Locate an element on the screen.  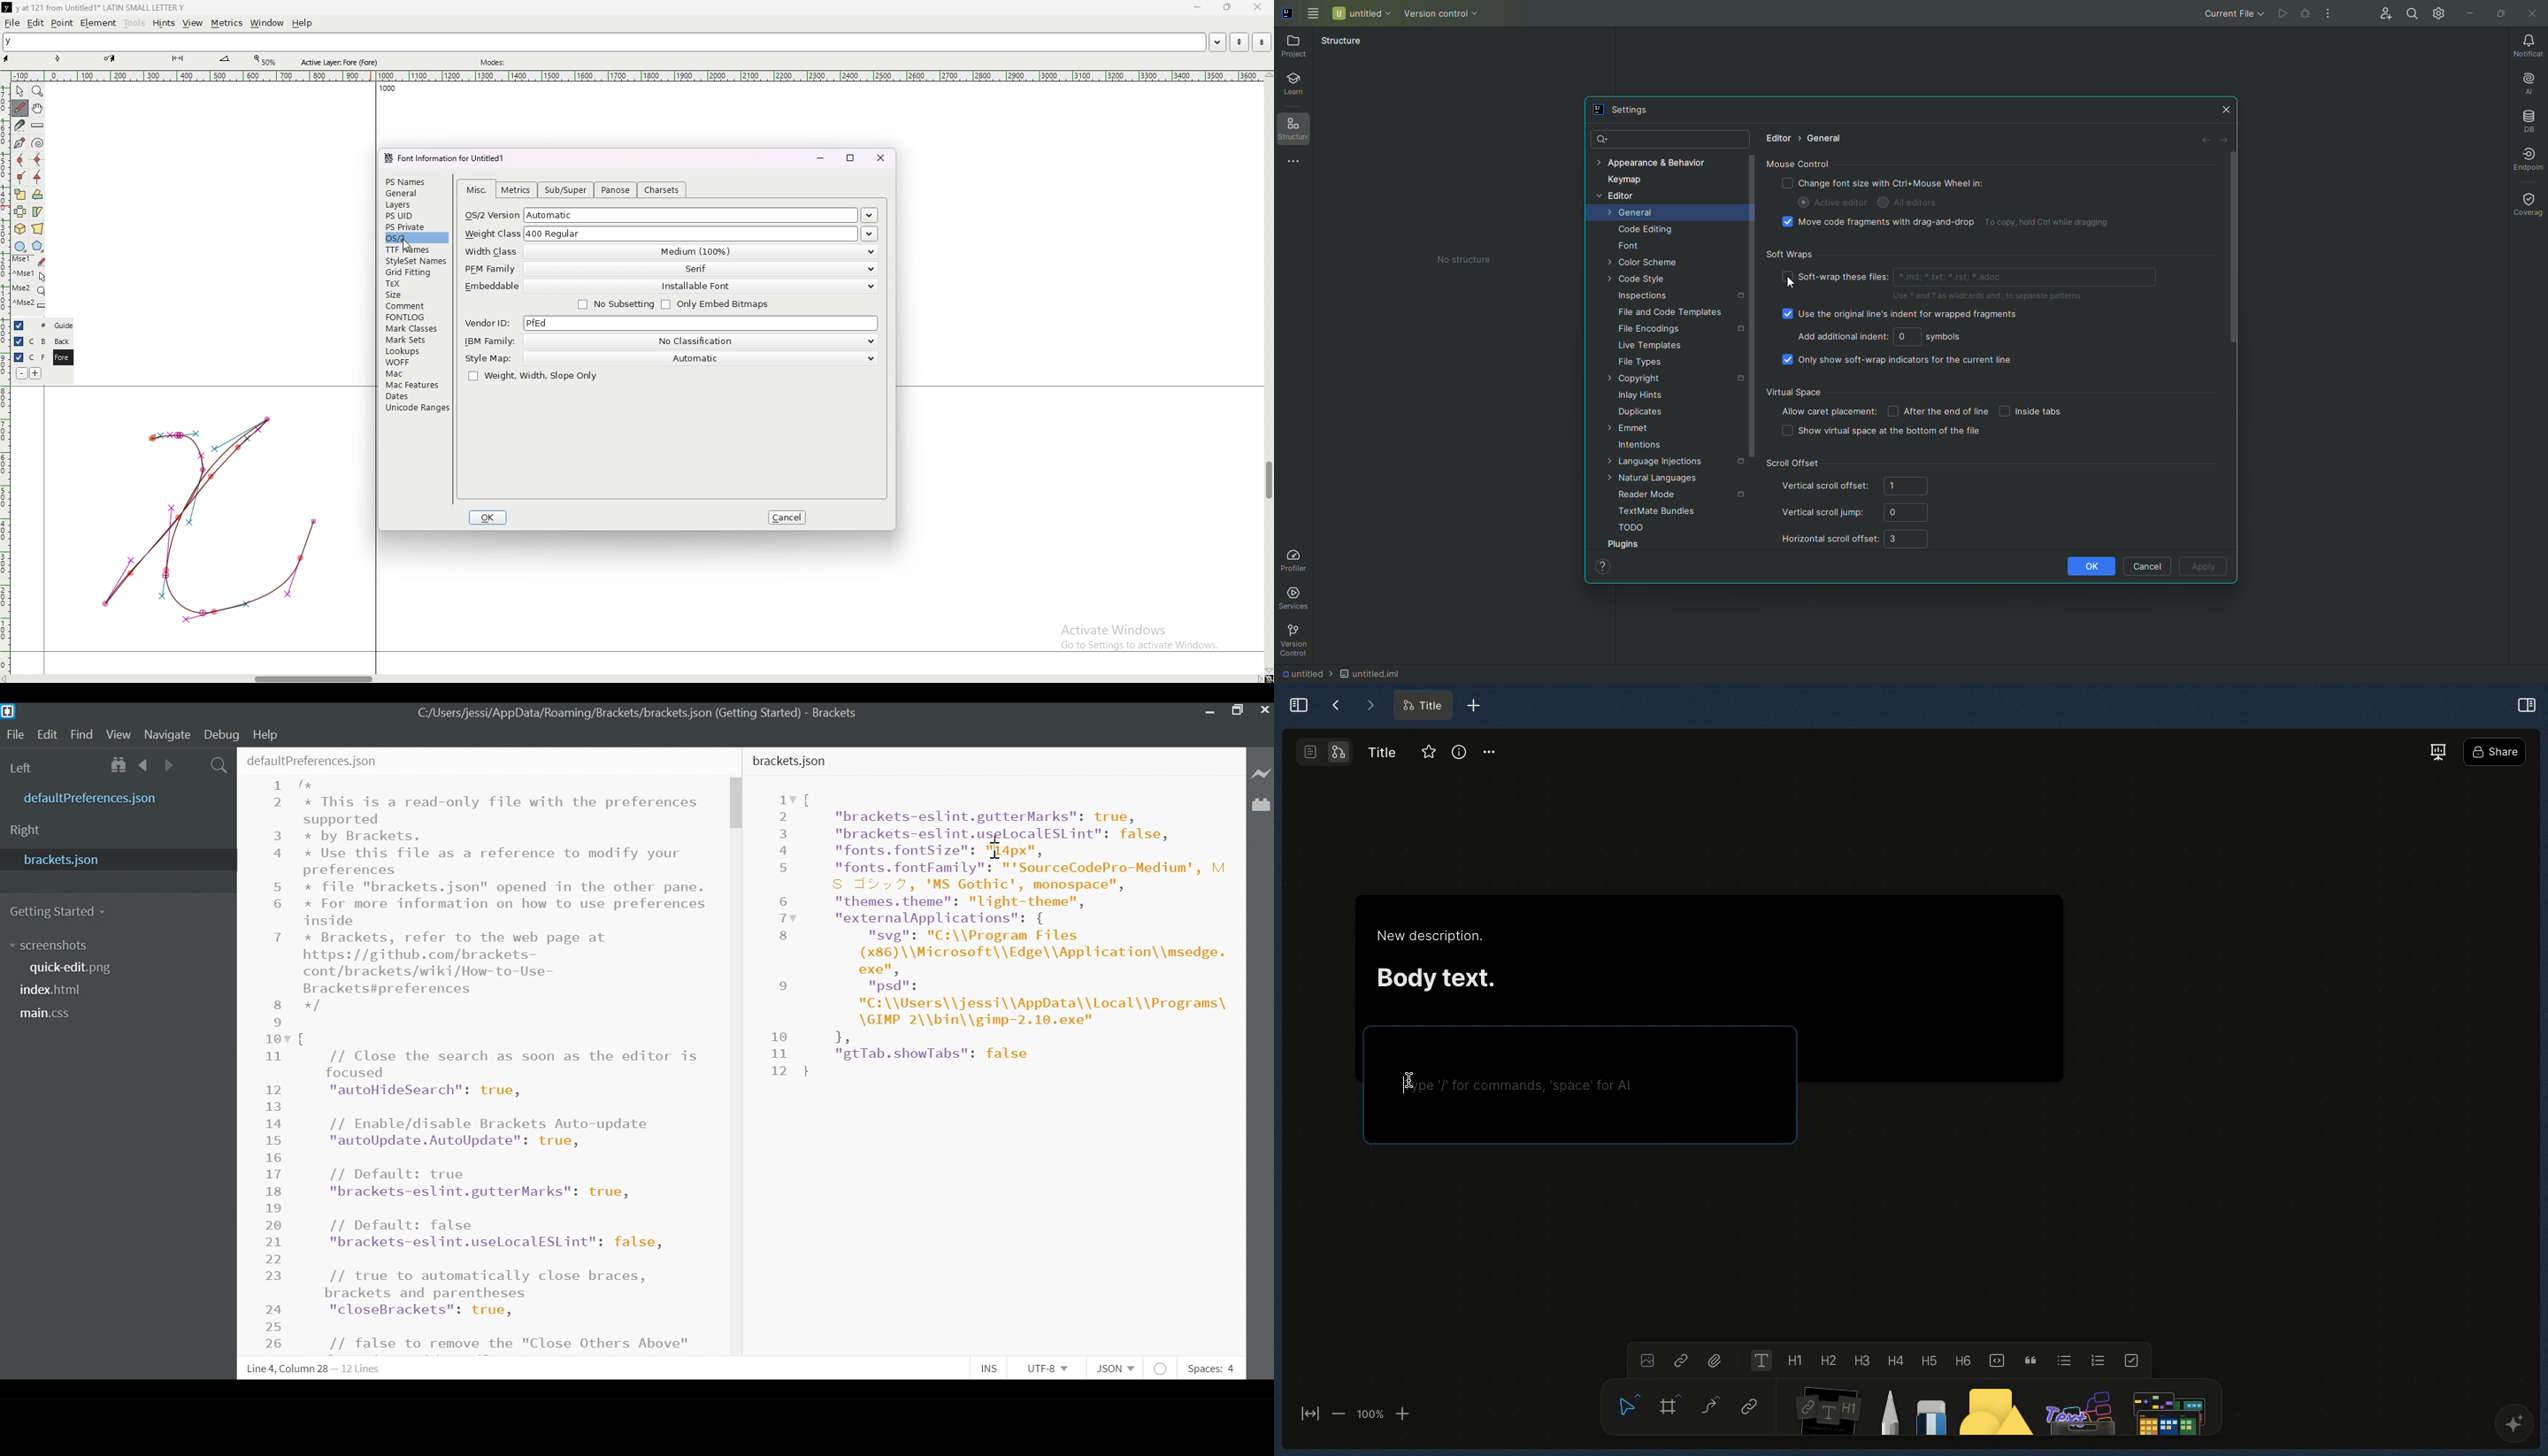
edit is located at coordinates (36, 23).